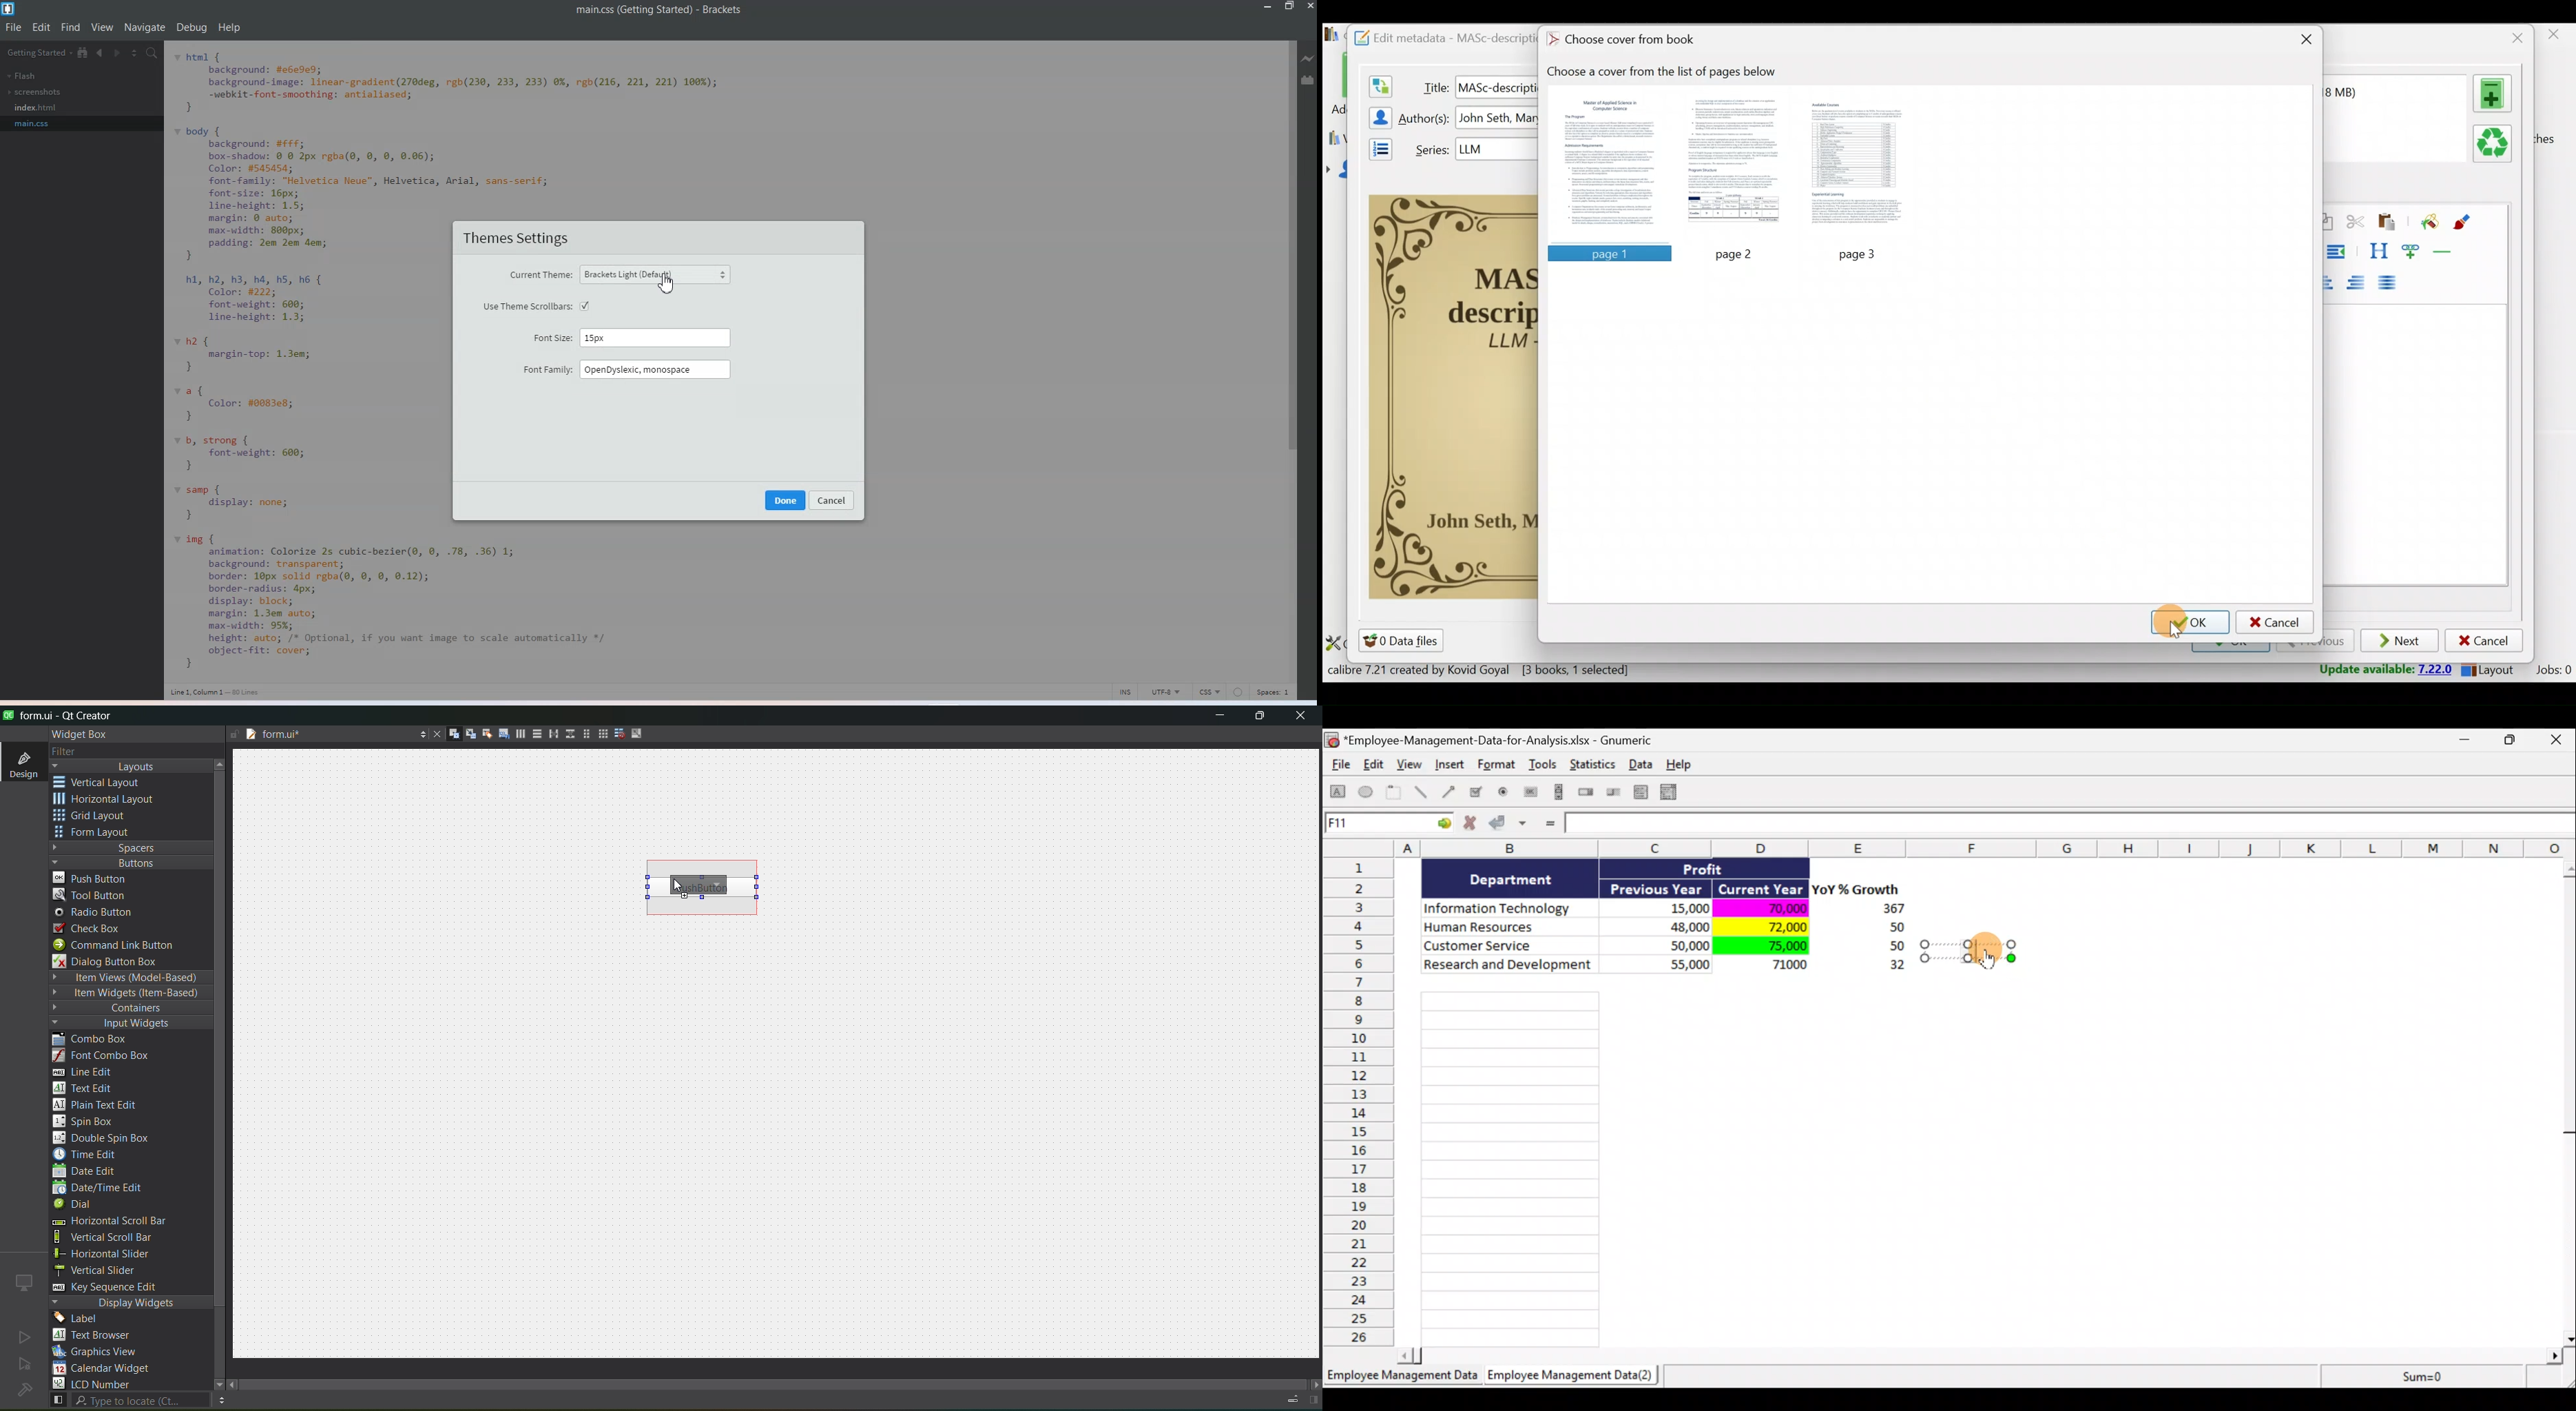 The height and width of the screenshot is (1428, 2576). I want to click on Navigate Backwards, so click(102, 53).